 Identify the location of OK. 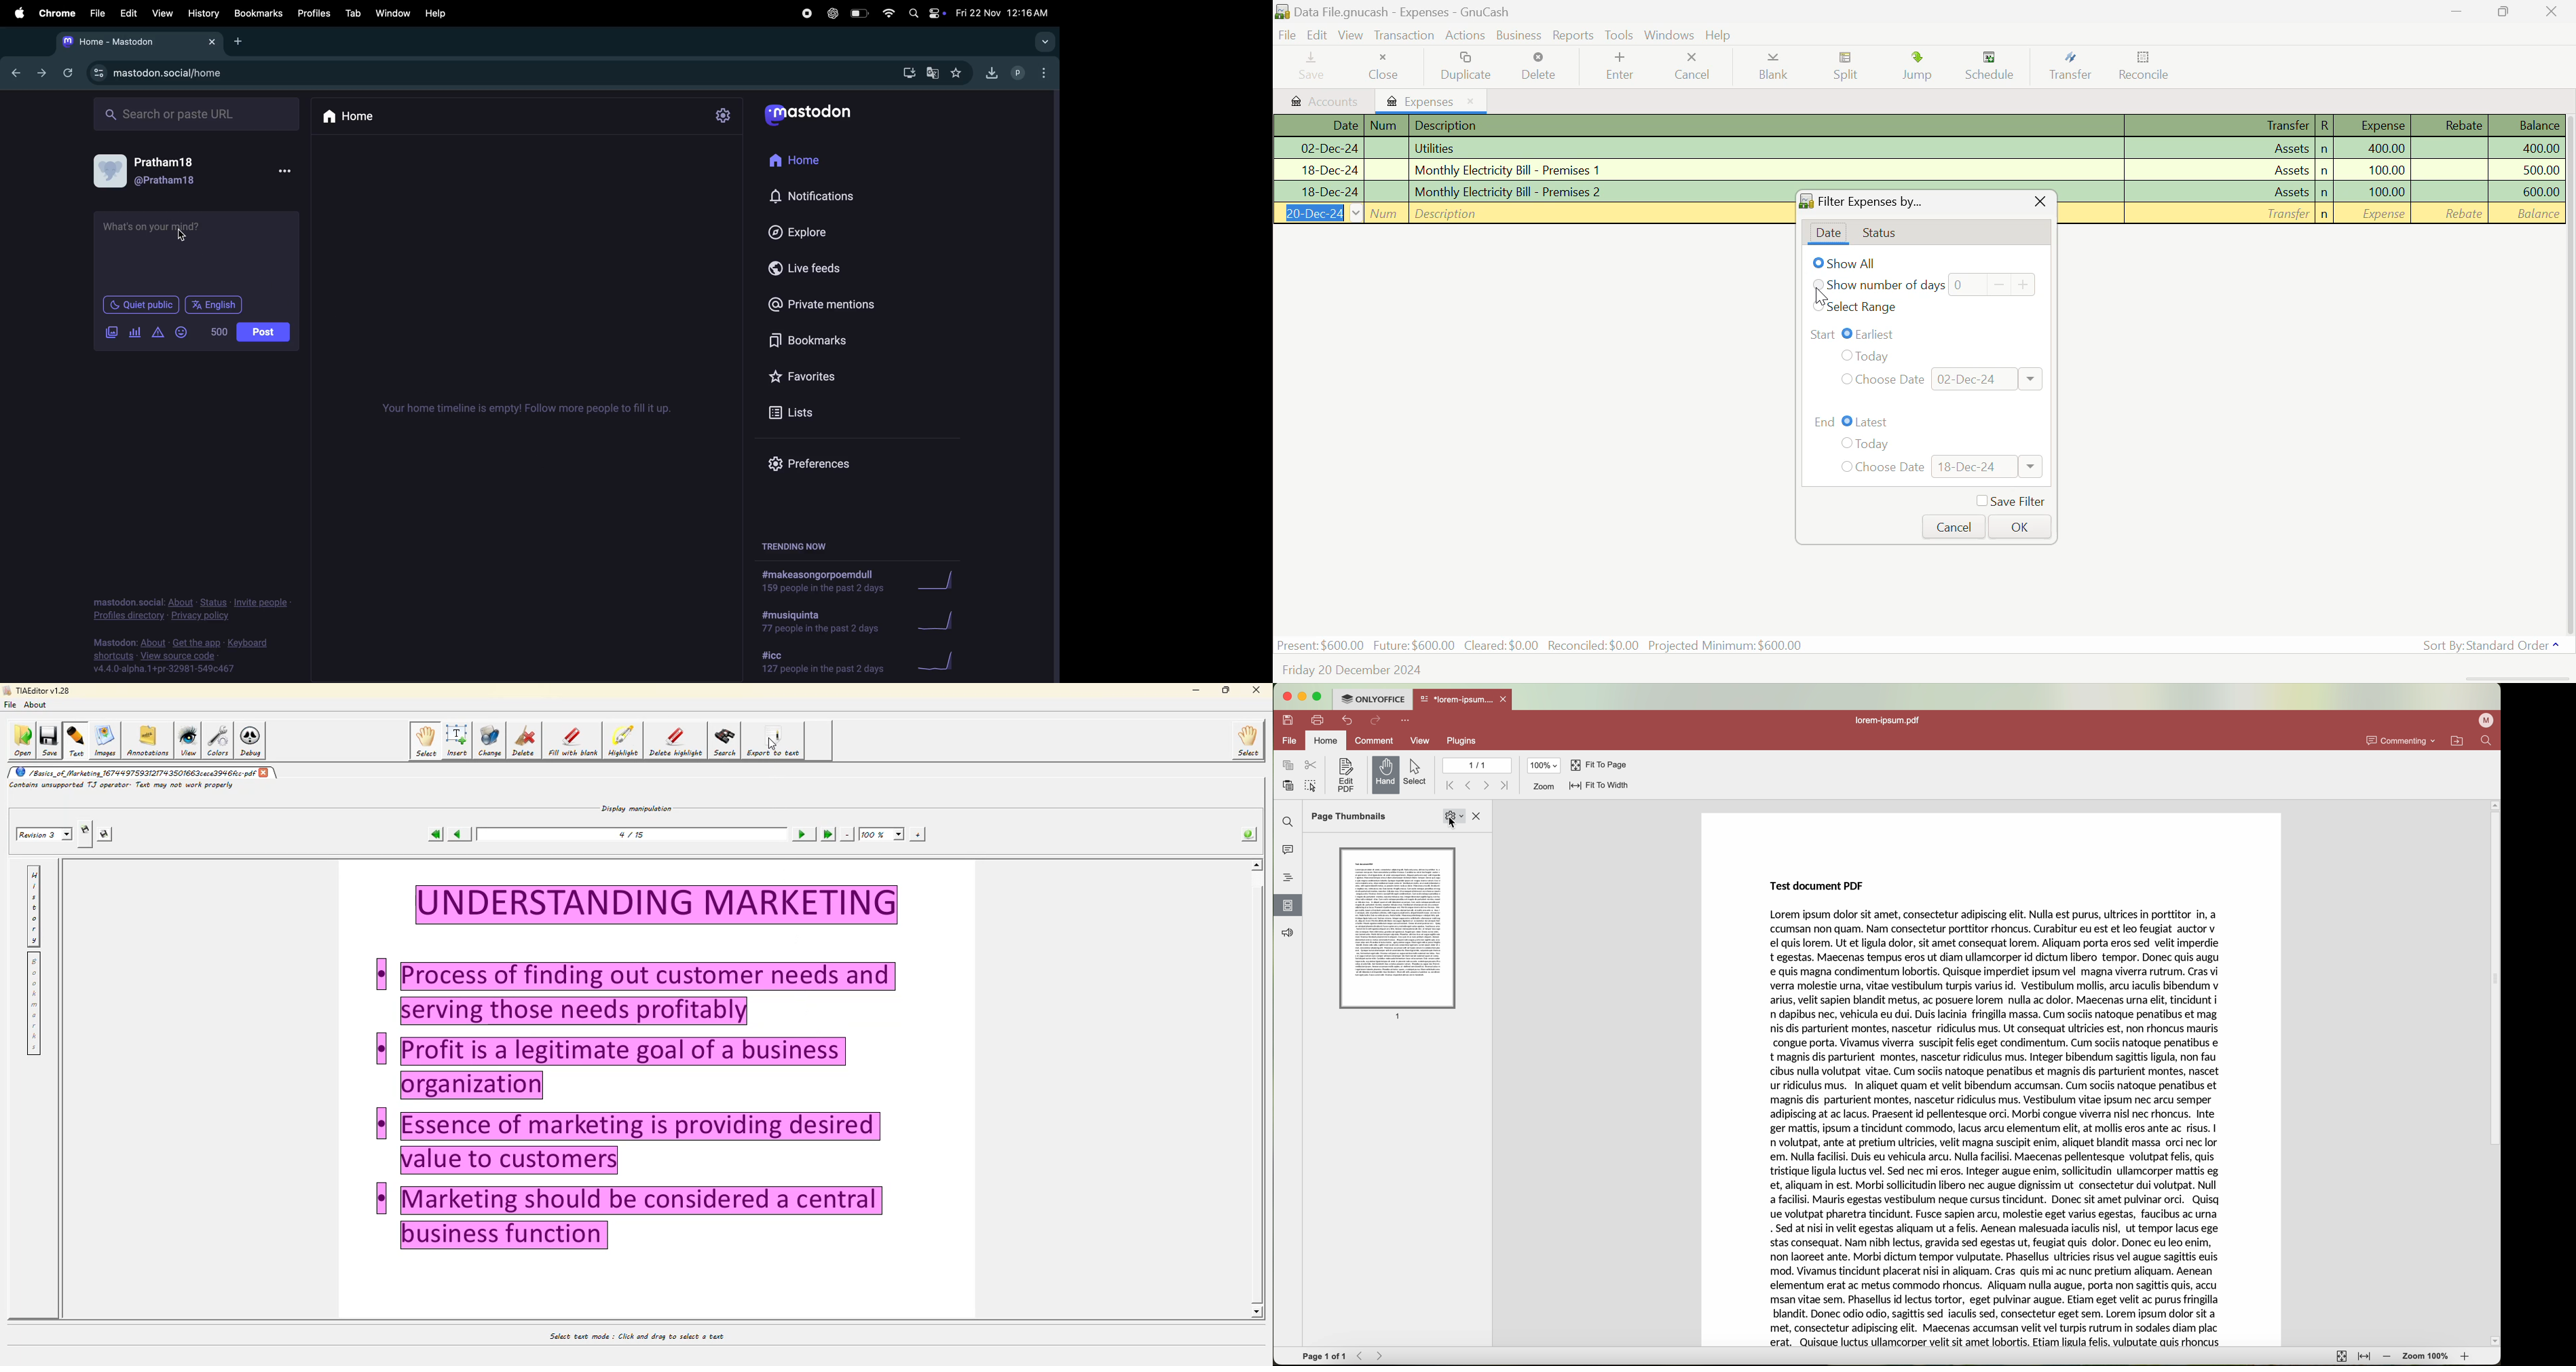
(2019, 527).